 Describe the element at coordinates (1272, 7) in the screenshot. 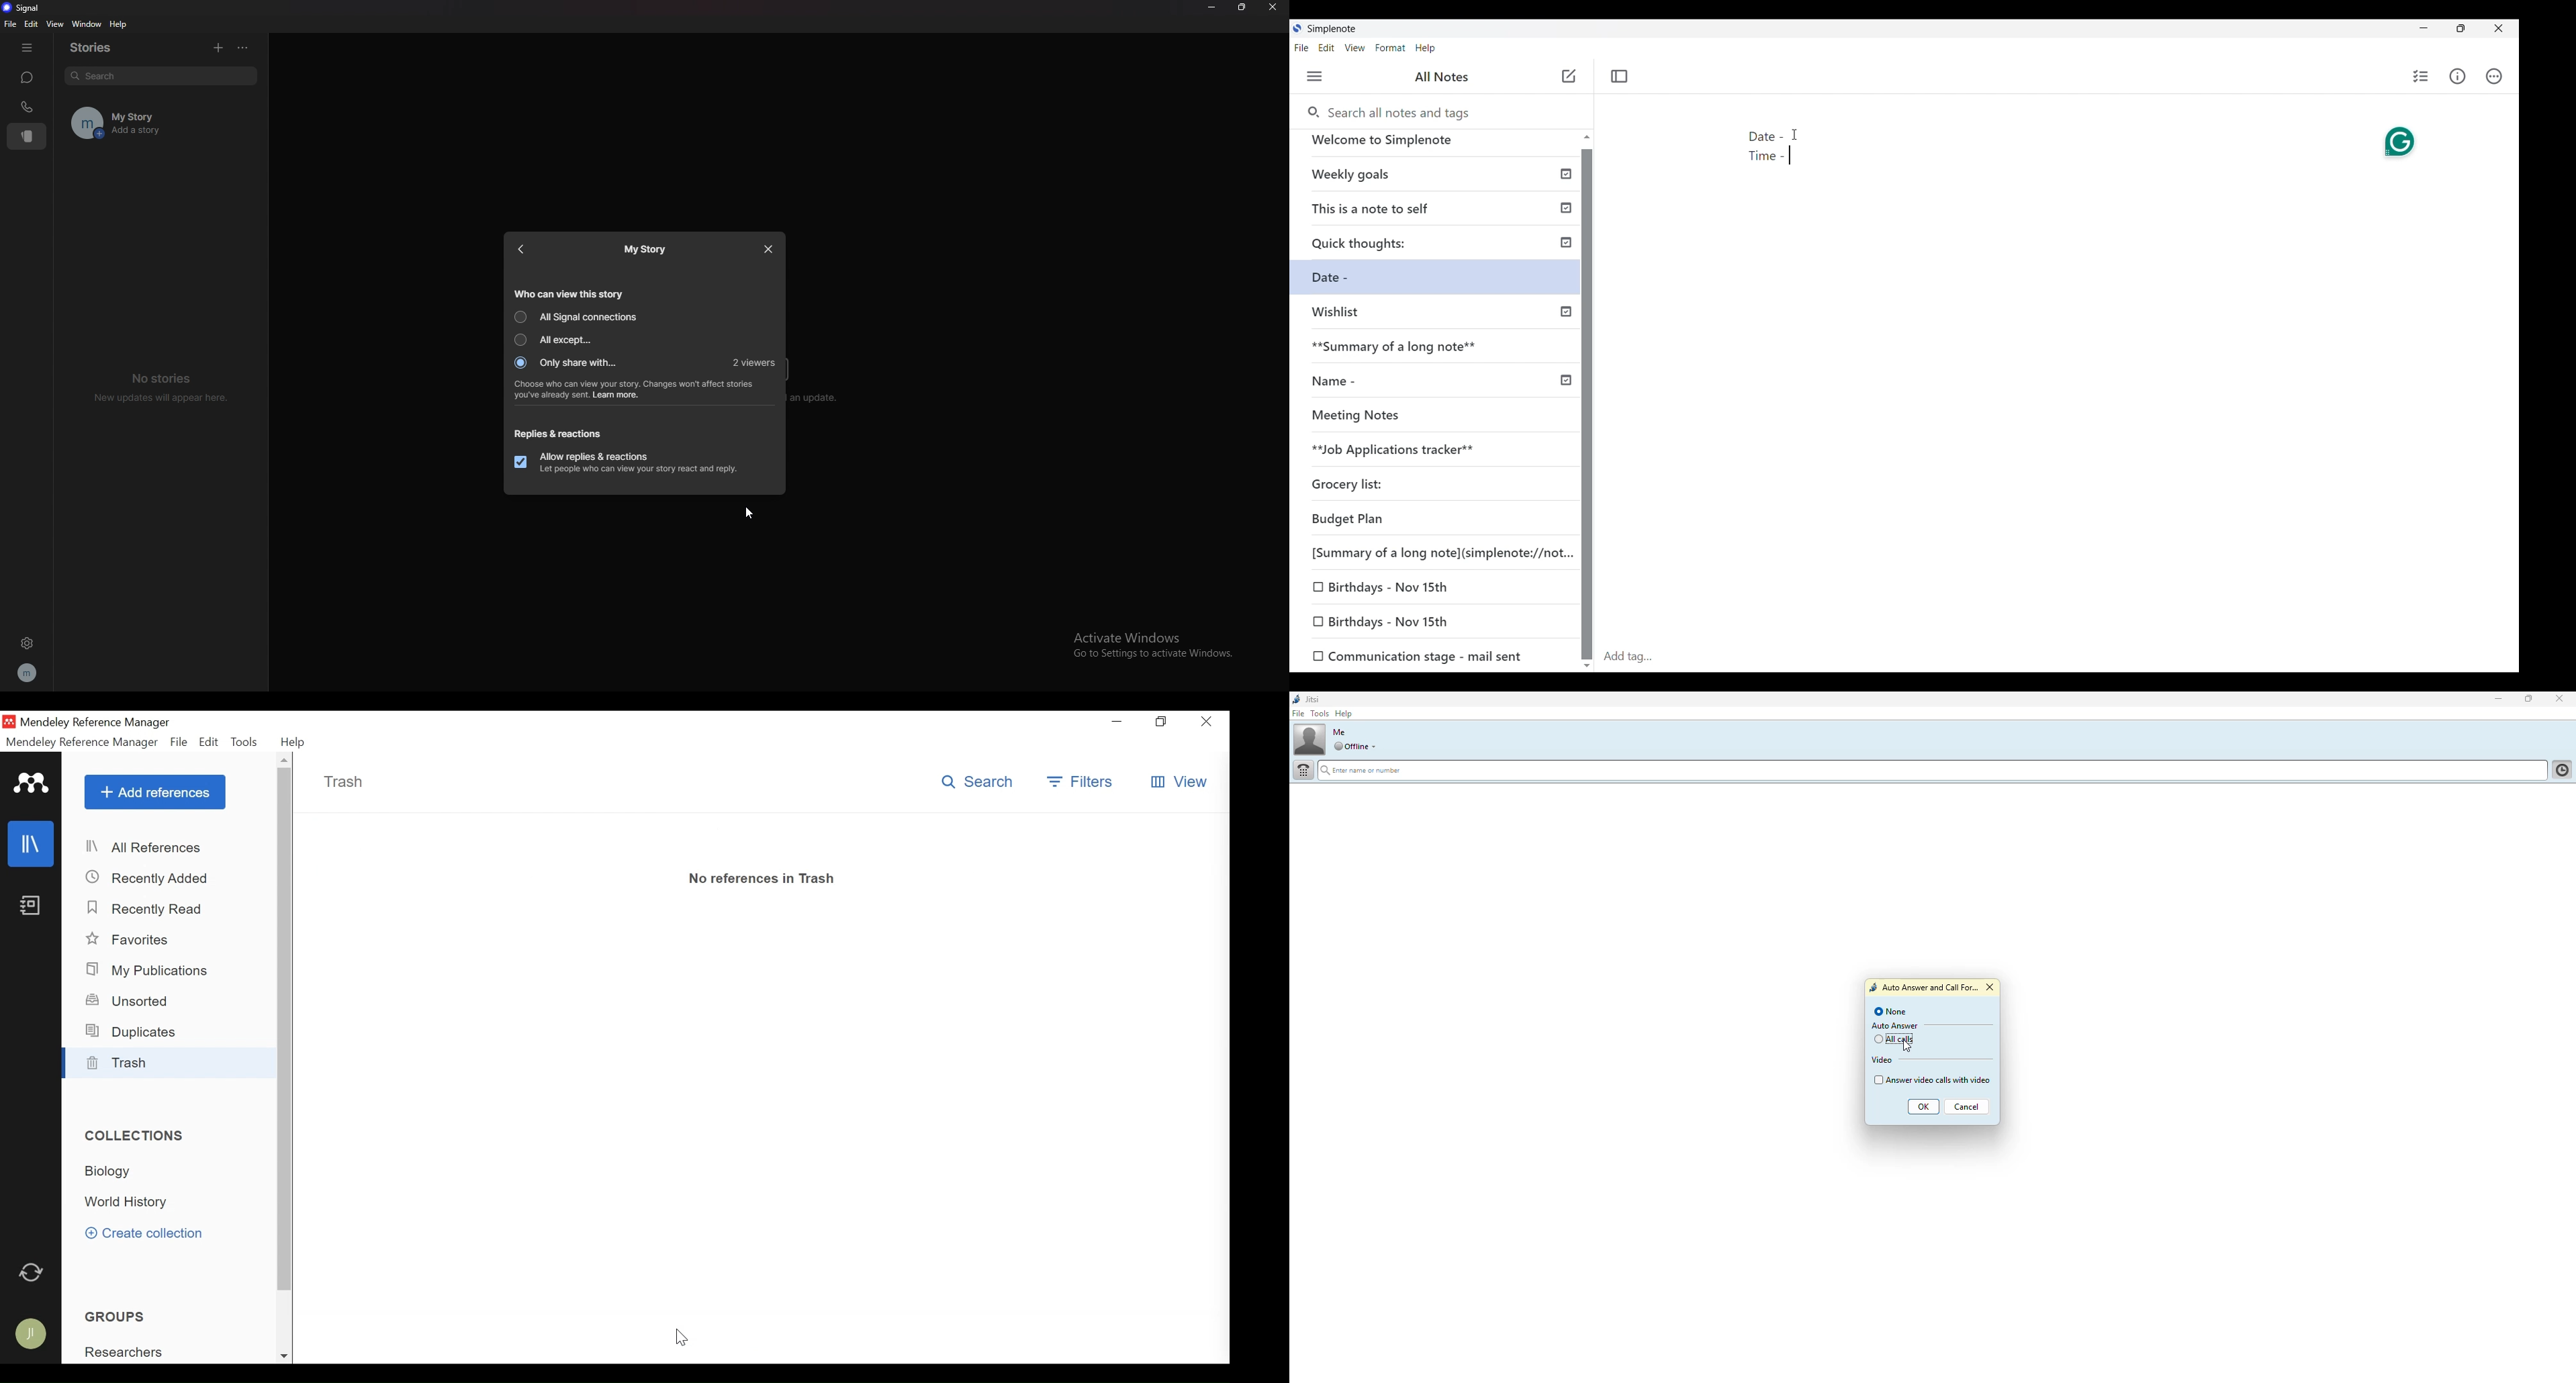

I see `close` at that location.